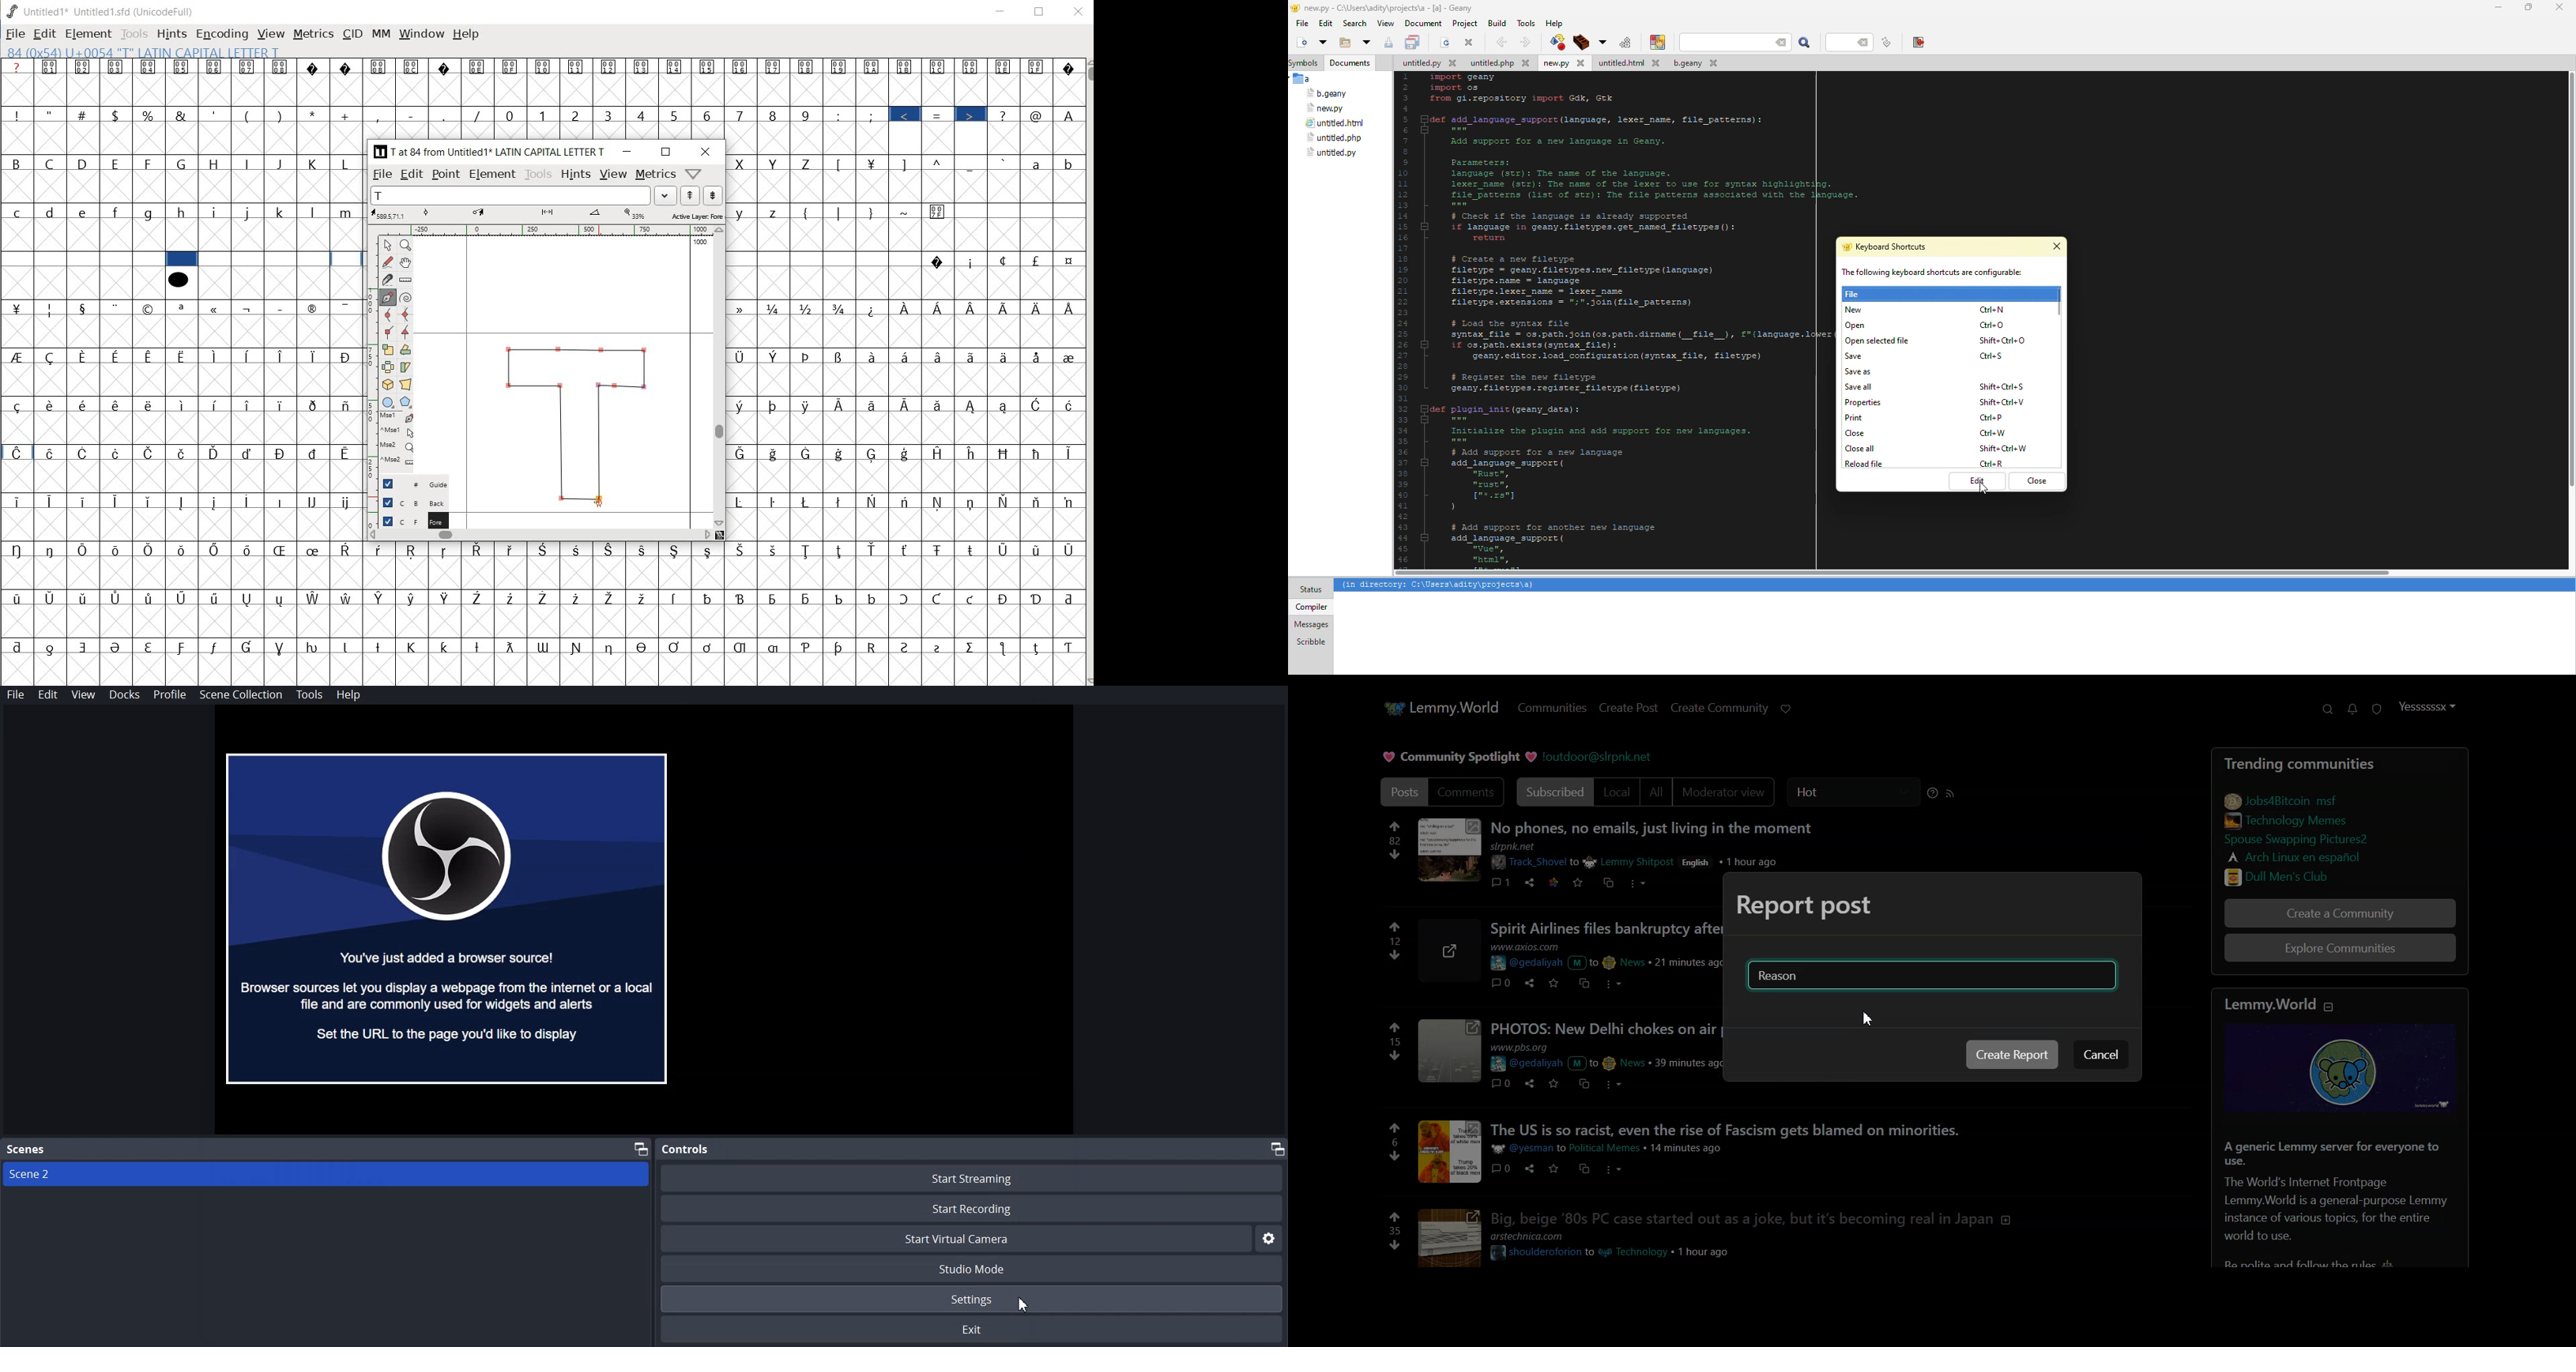 The width and height of the screenshot is (2576, 1372). Describe the element at coordinates (840, 115) in the screenshot. I see `:` at that location.